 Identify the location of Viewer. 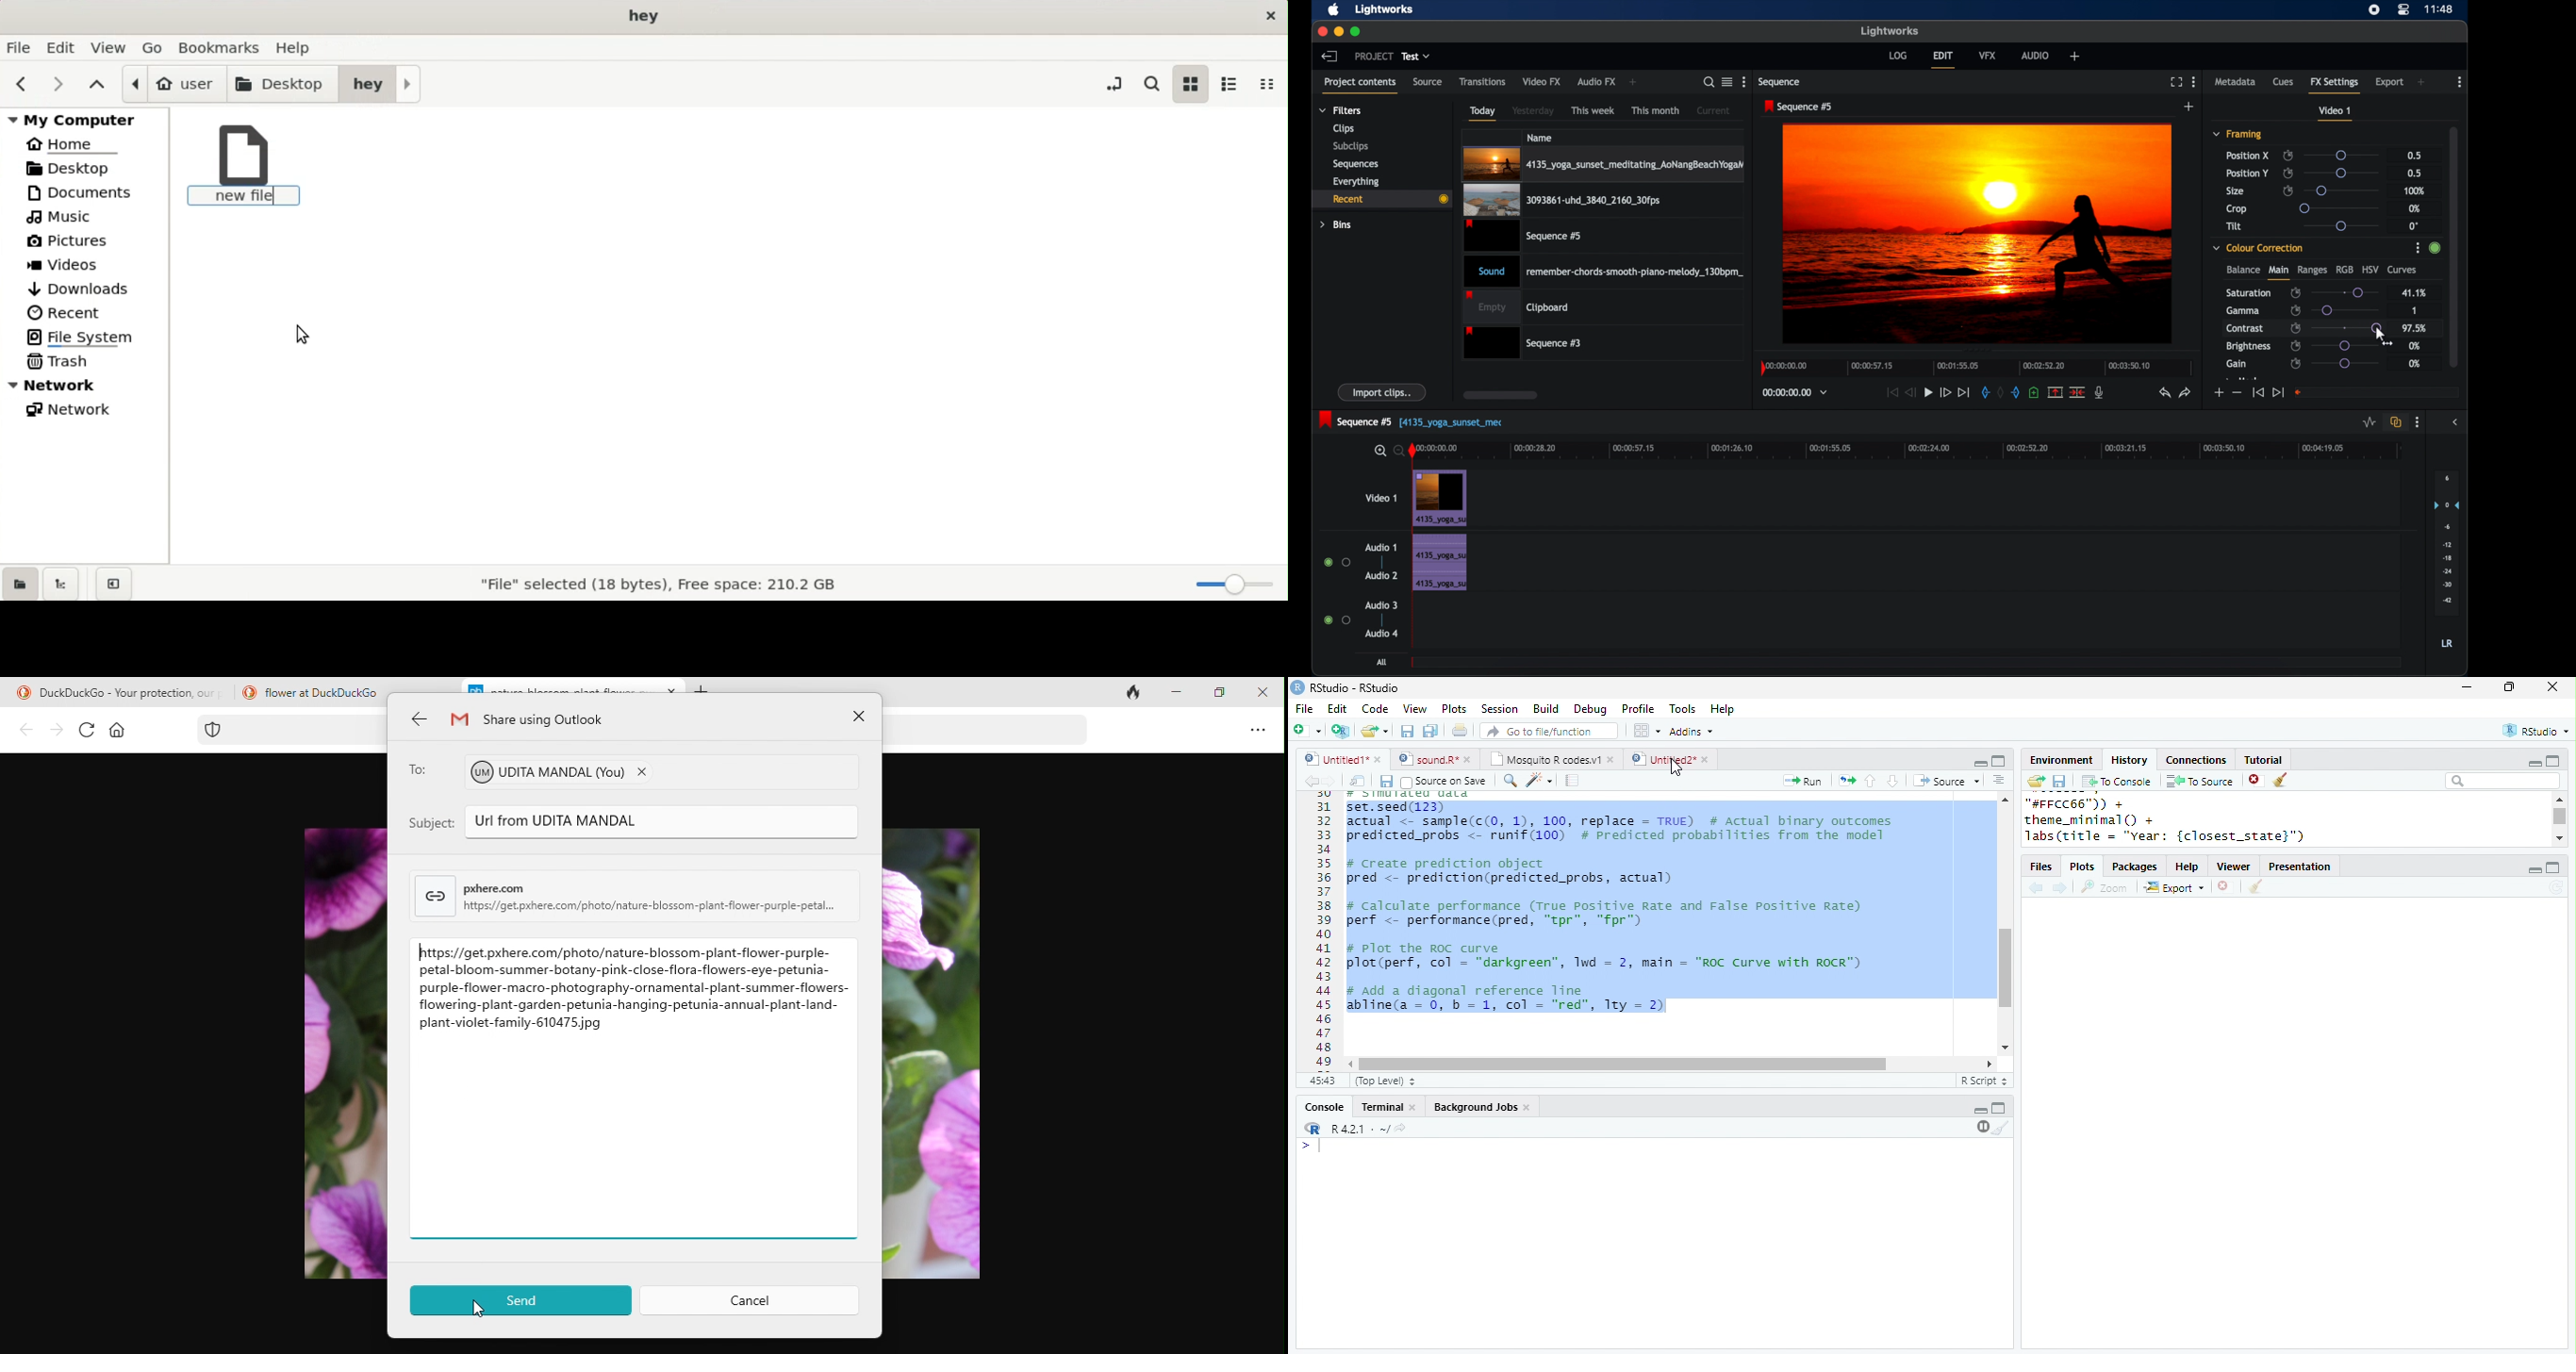
(2235, 867).